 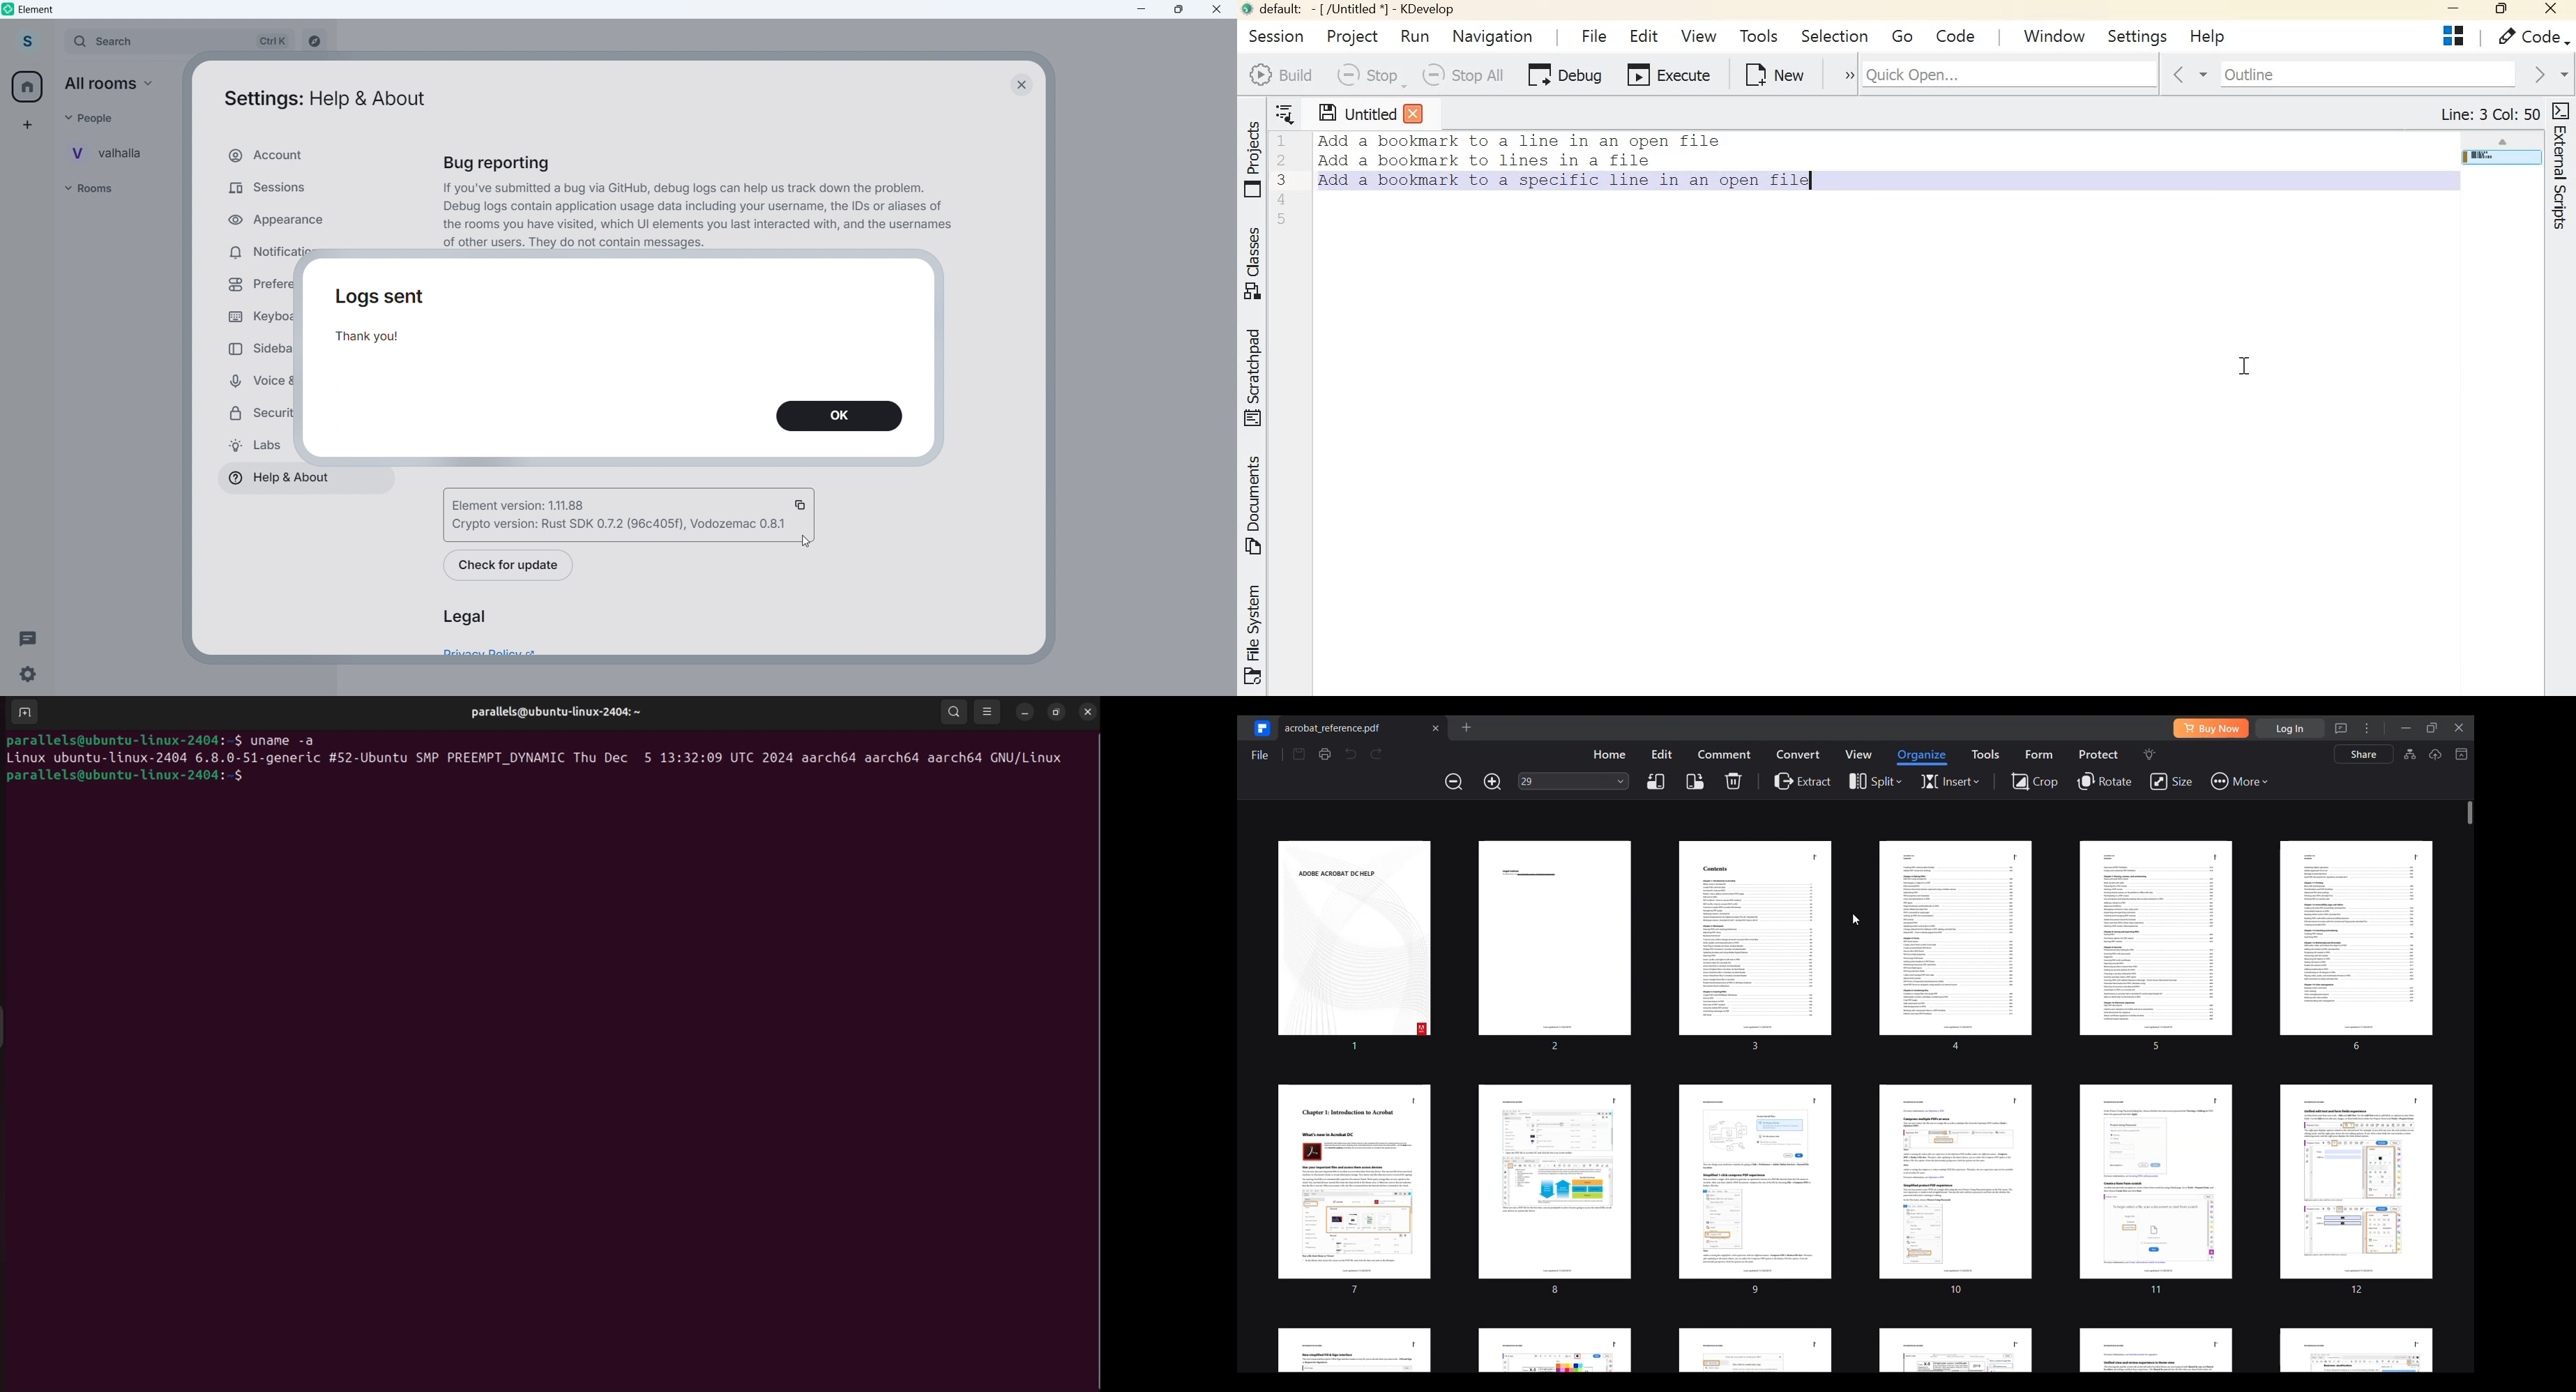 I want to click on Help and about , so click(x=277, y=479).